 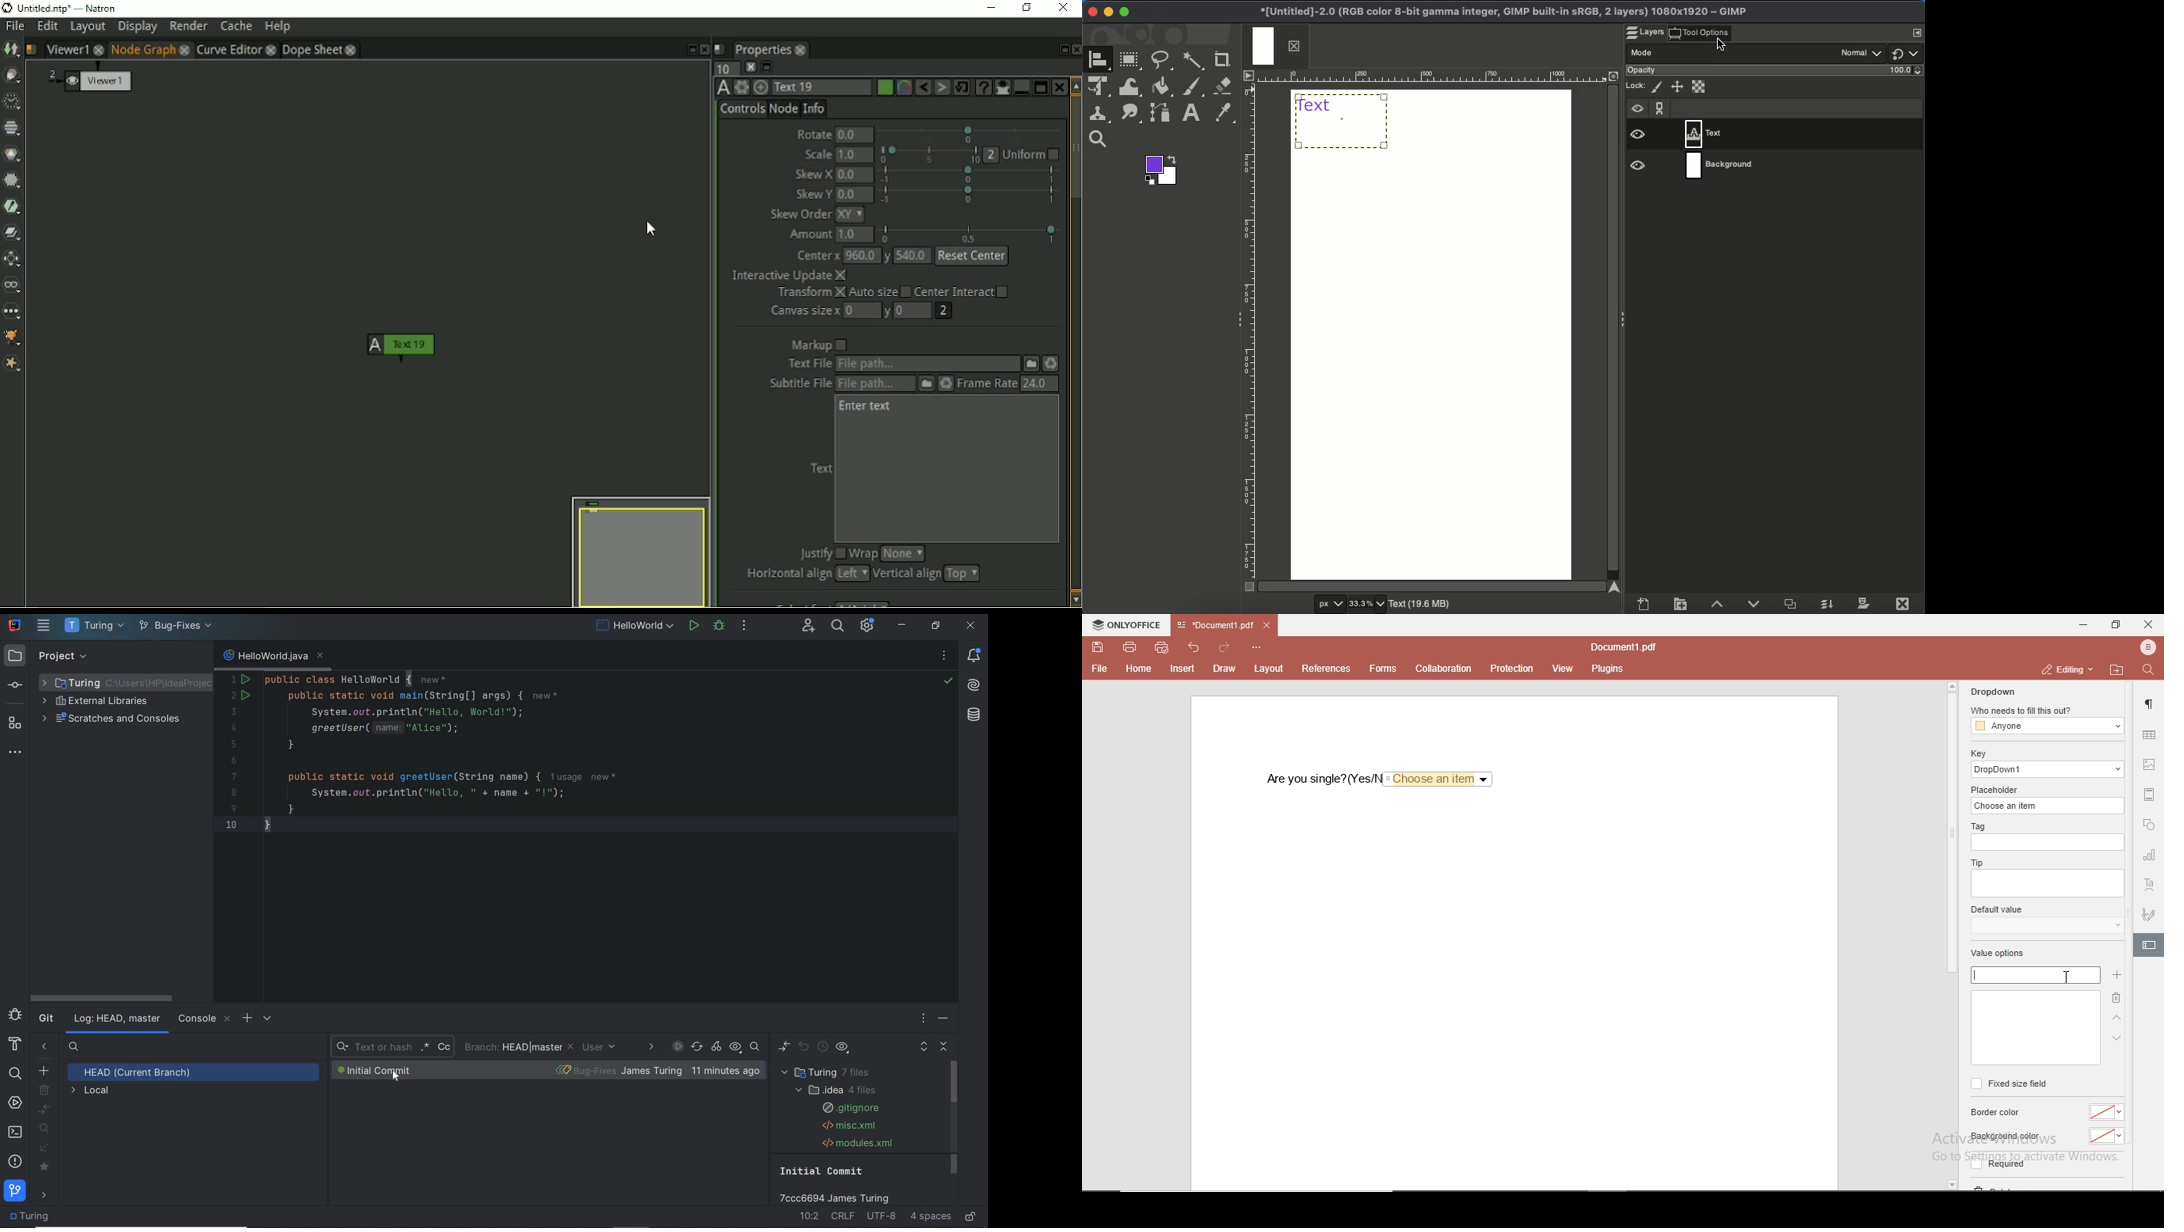 What do you see at coordinates (1162, 648) in the screenshot?
I see `quick print` at bounding box center [1162, 648].